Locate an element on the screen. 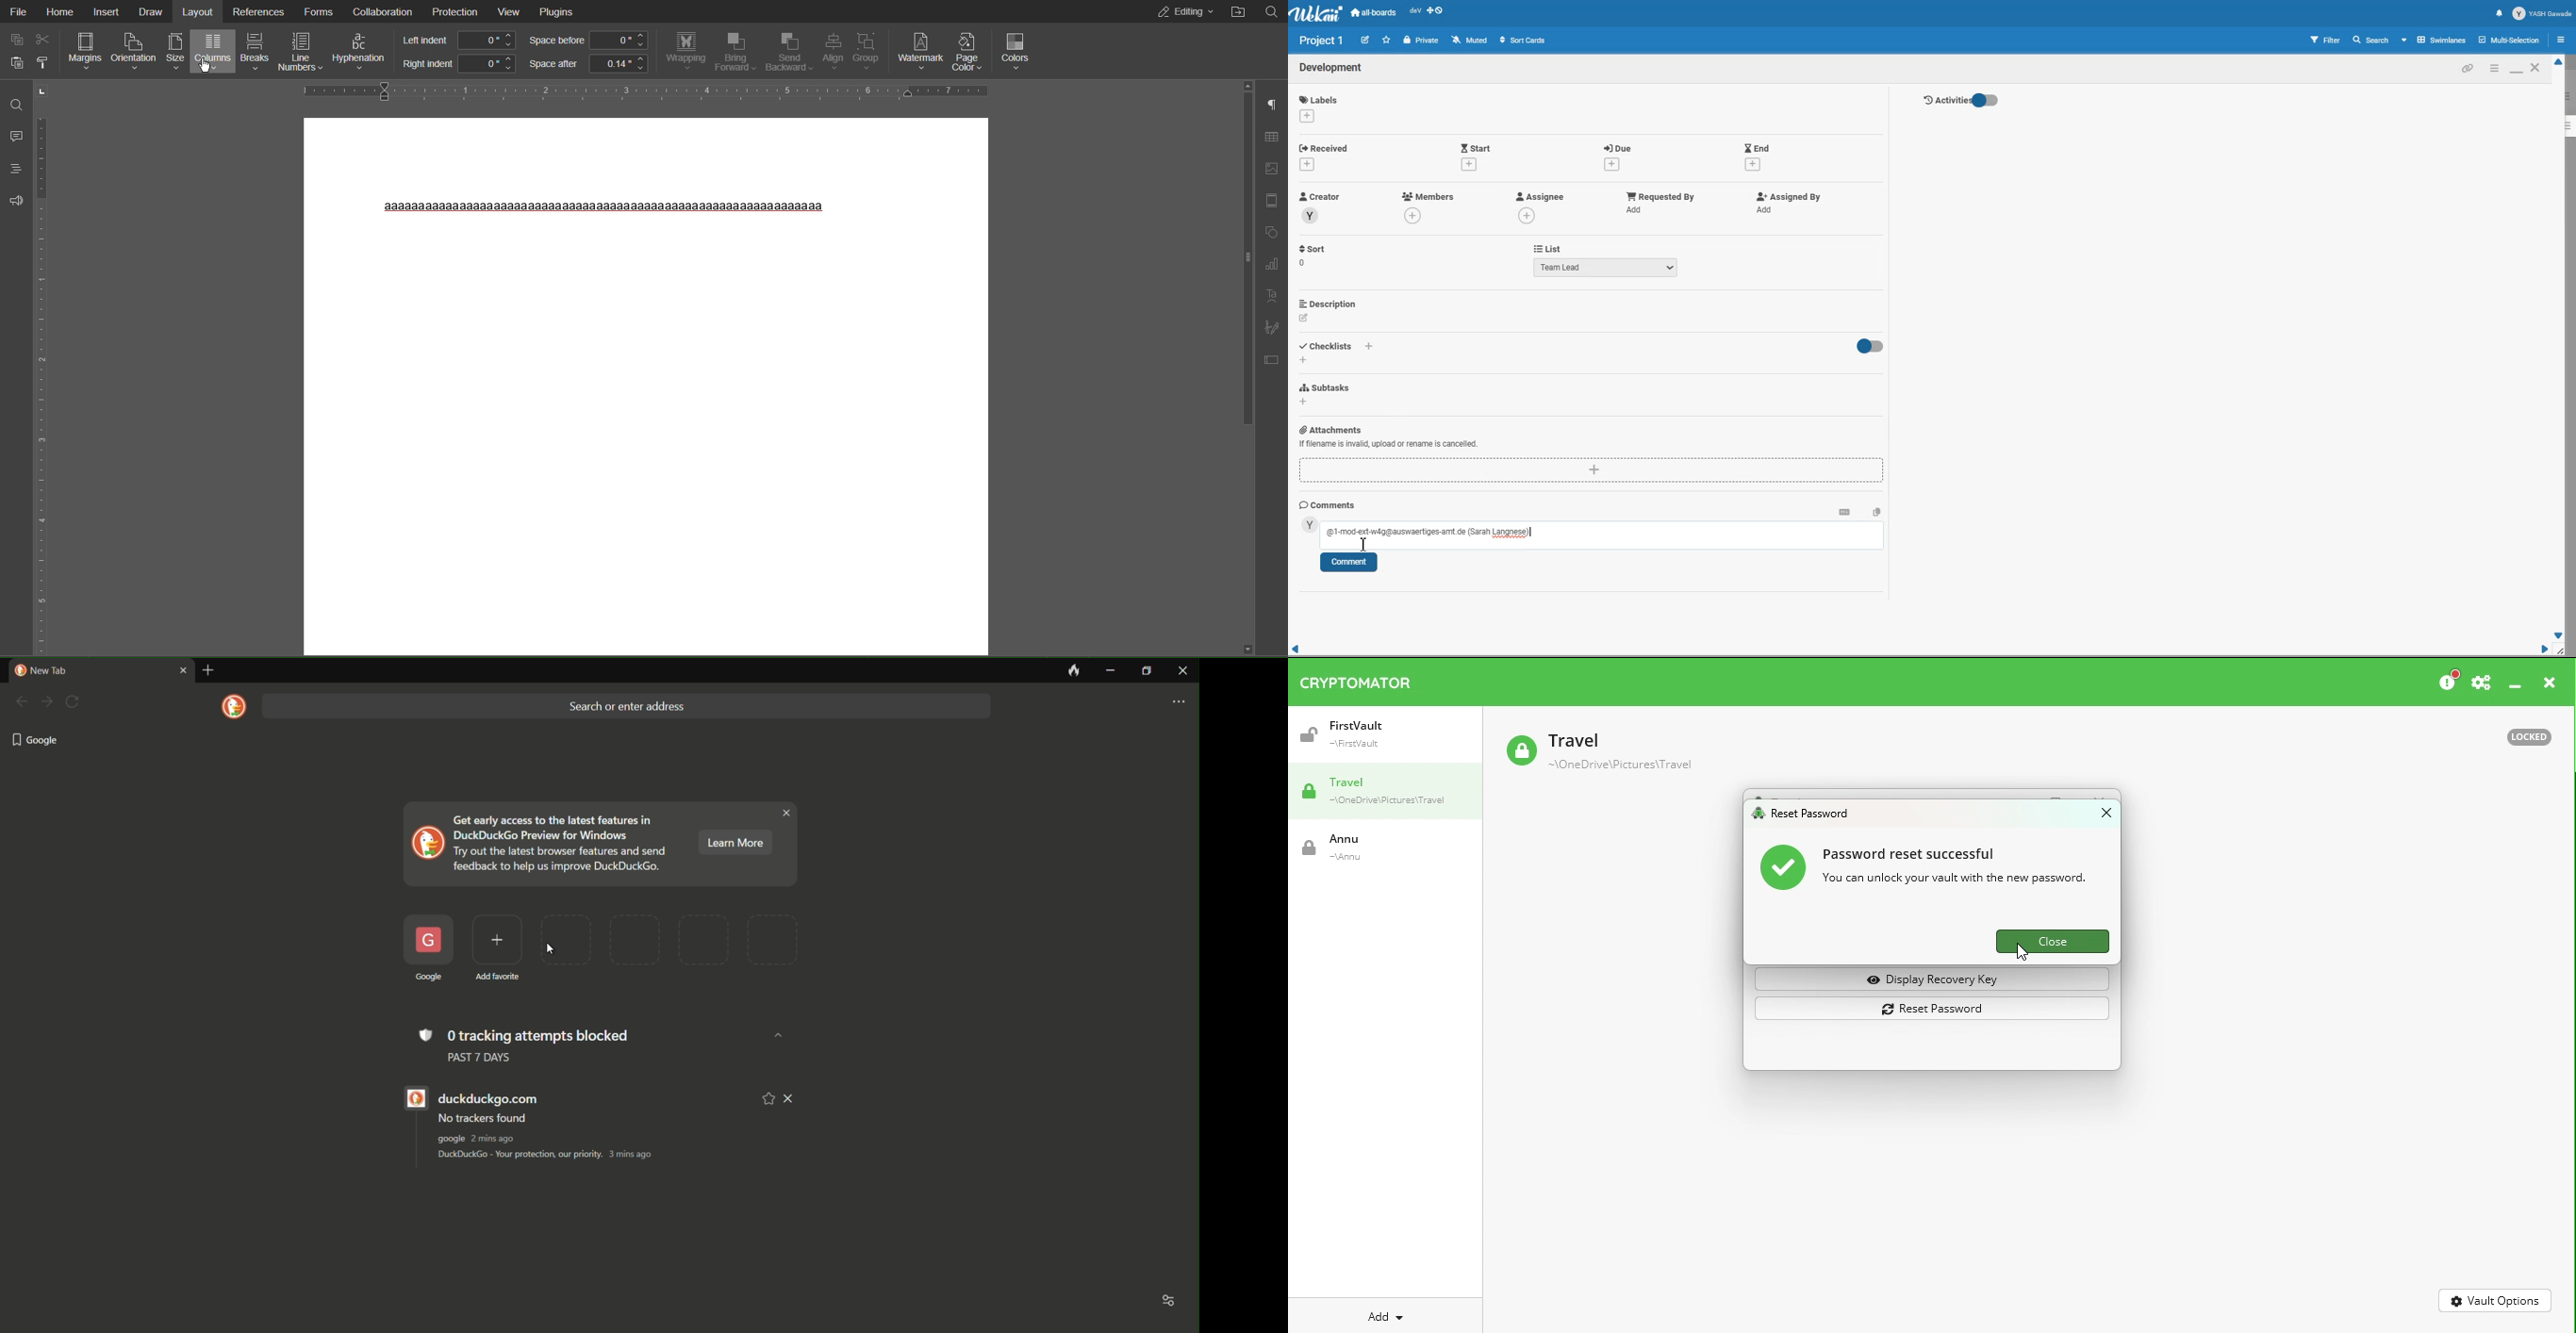  paste is located at coordinates (15, 66).